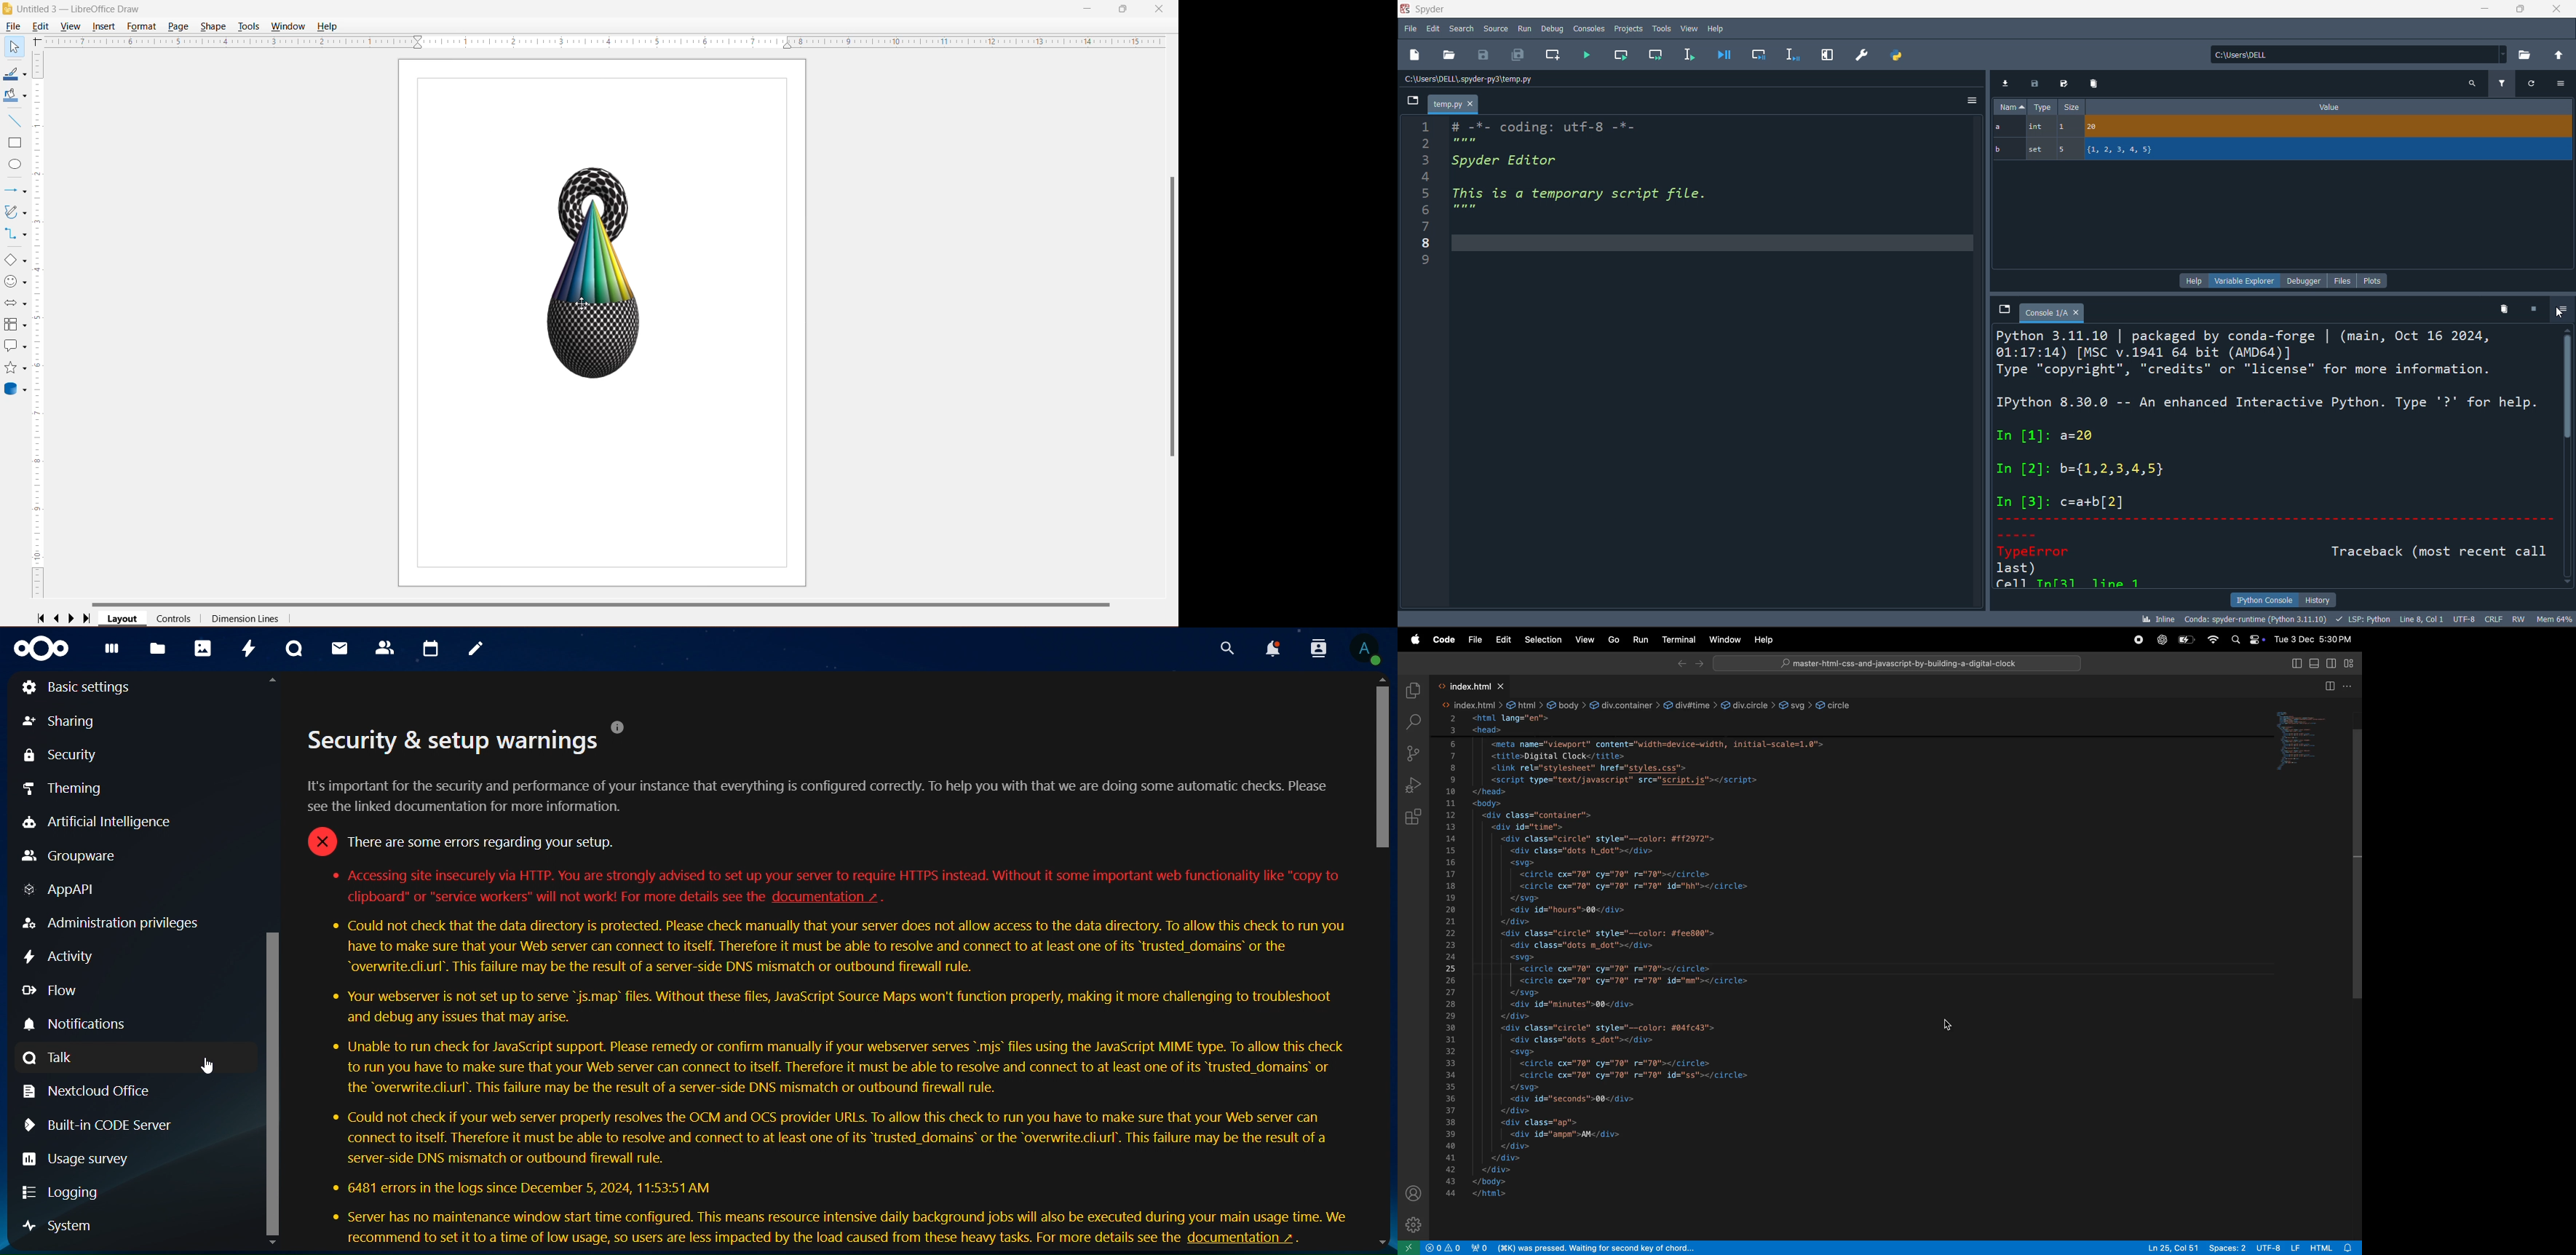 The width and height of the screenshot is (2576, 1260). I want to click on chatgpt, so click(2162, 639).